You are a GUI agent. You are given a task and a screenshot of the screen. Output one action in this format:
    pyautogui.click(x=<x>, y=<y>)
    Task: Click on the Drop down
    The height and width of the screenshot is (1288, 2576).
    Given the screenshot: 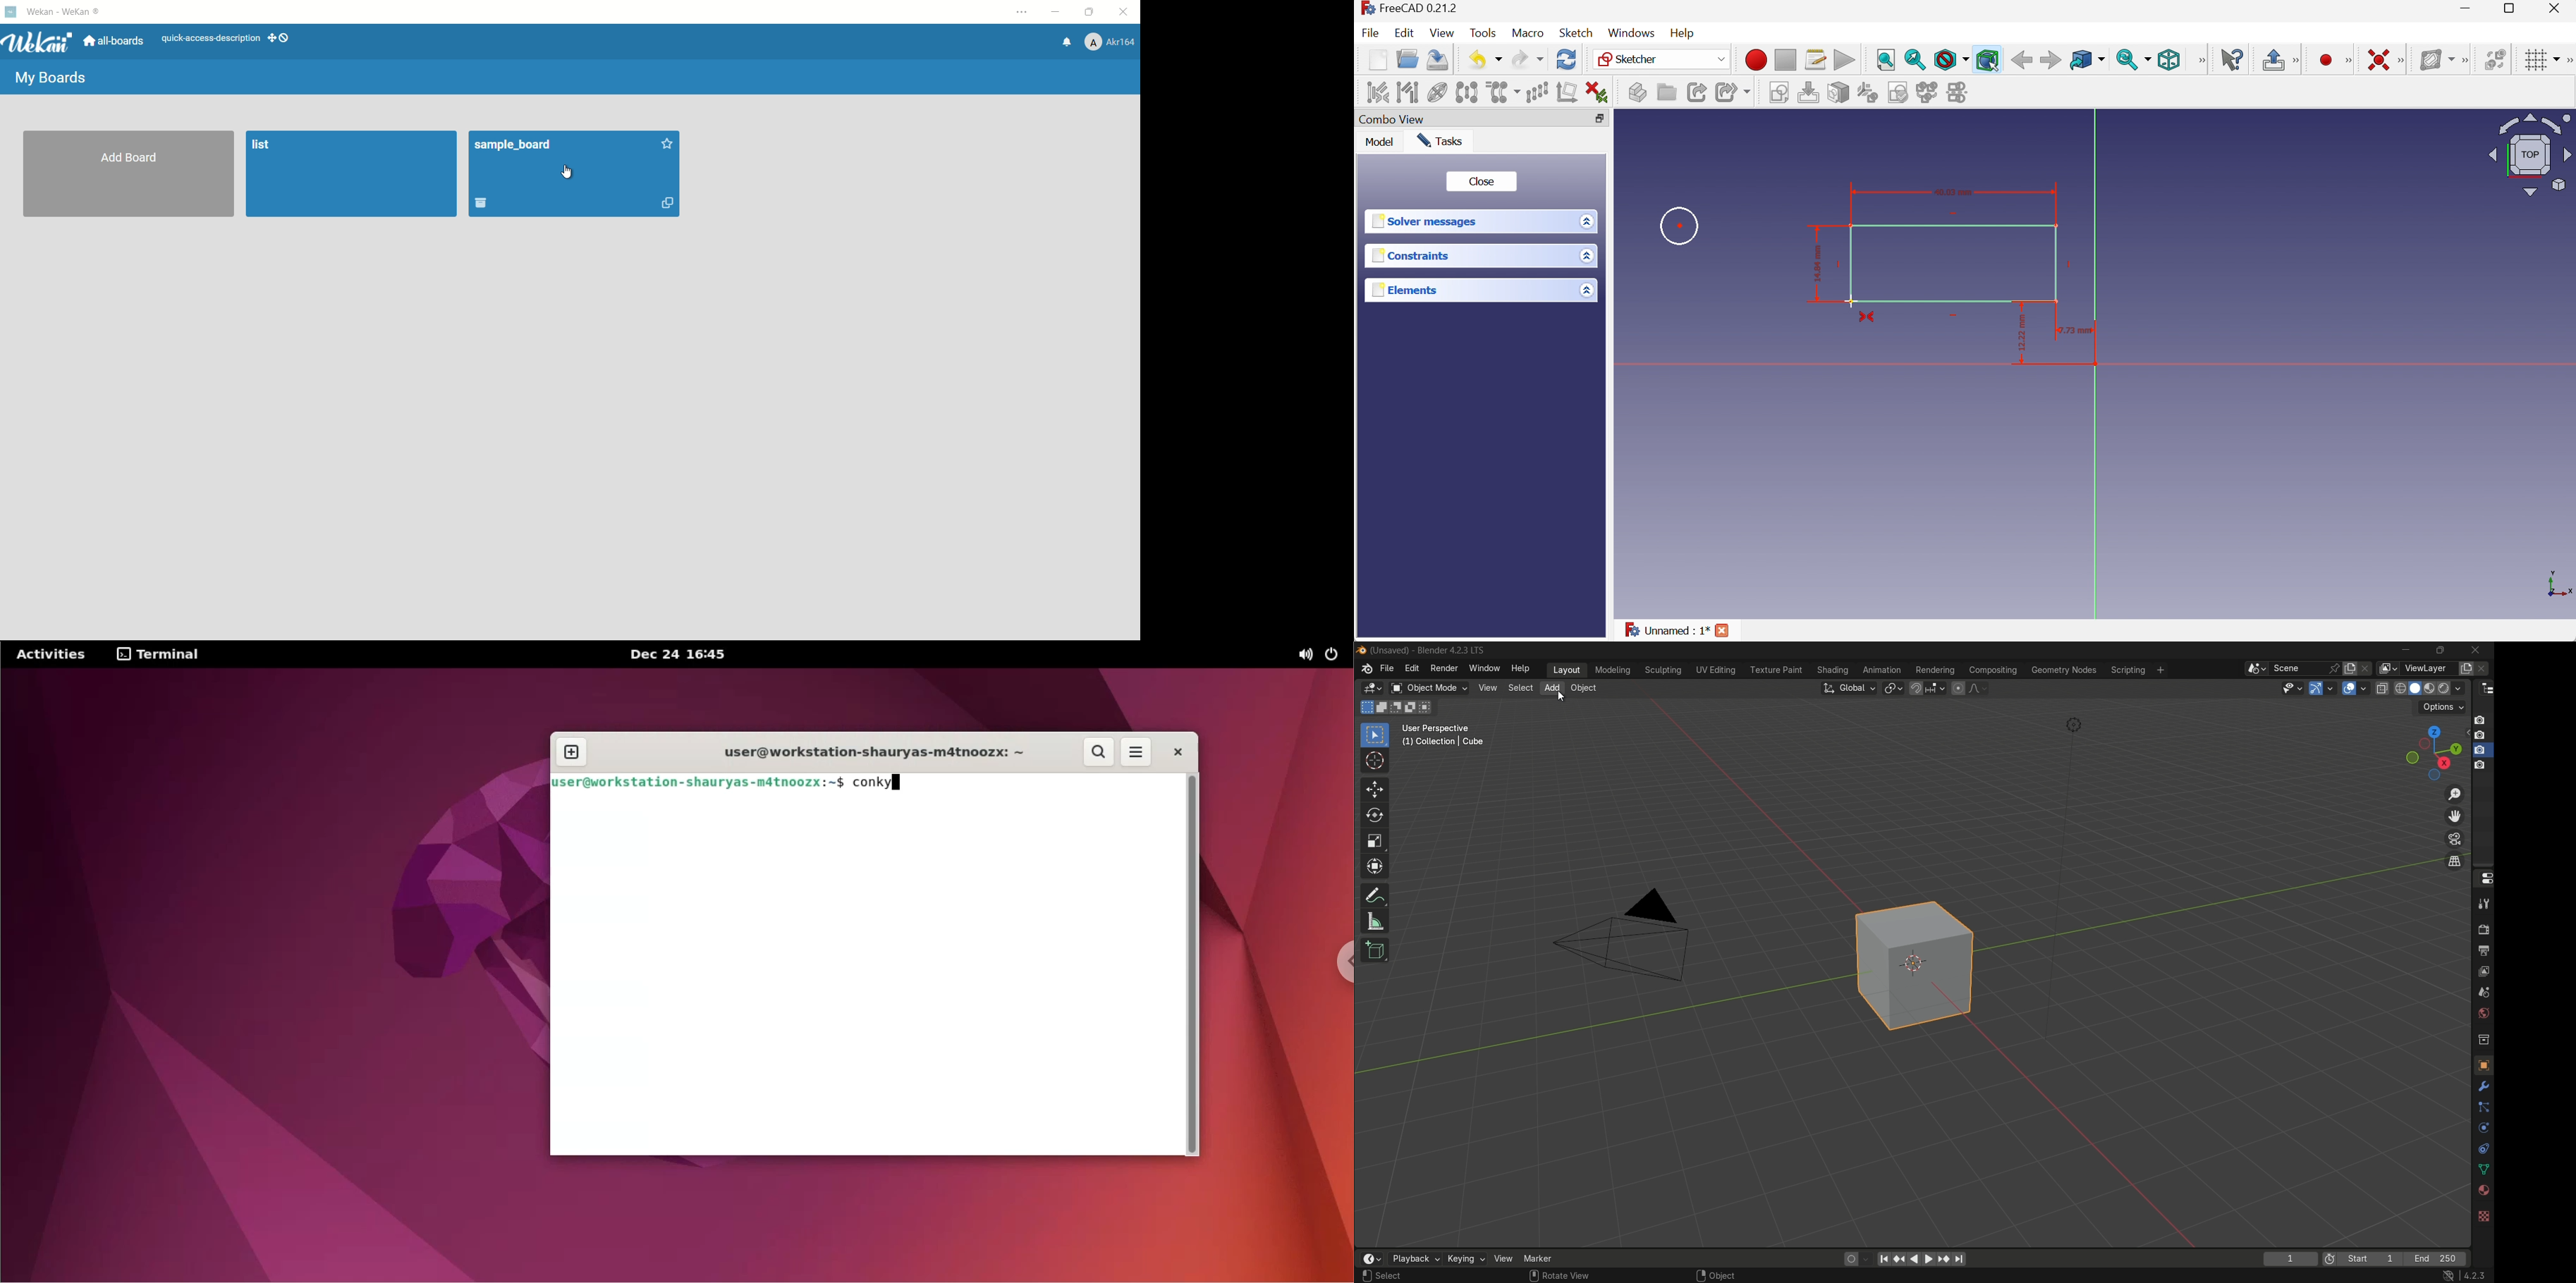 What is the action you would take?
    pyautogui.click(x=1589, y=256)
    